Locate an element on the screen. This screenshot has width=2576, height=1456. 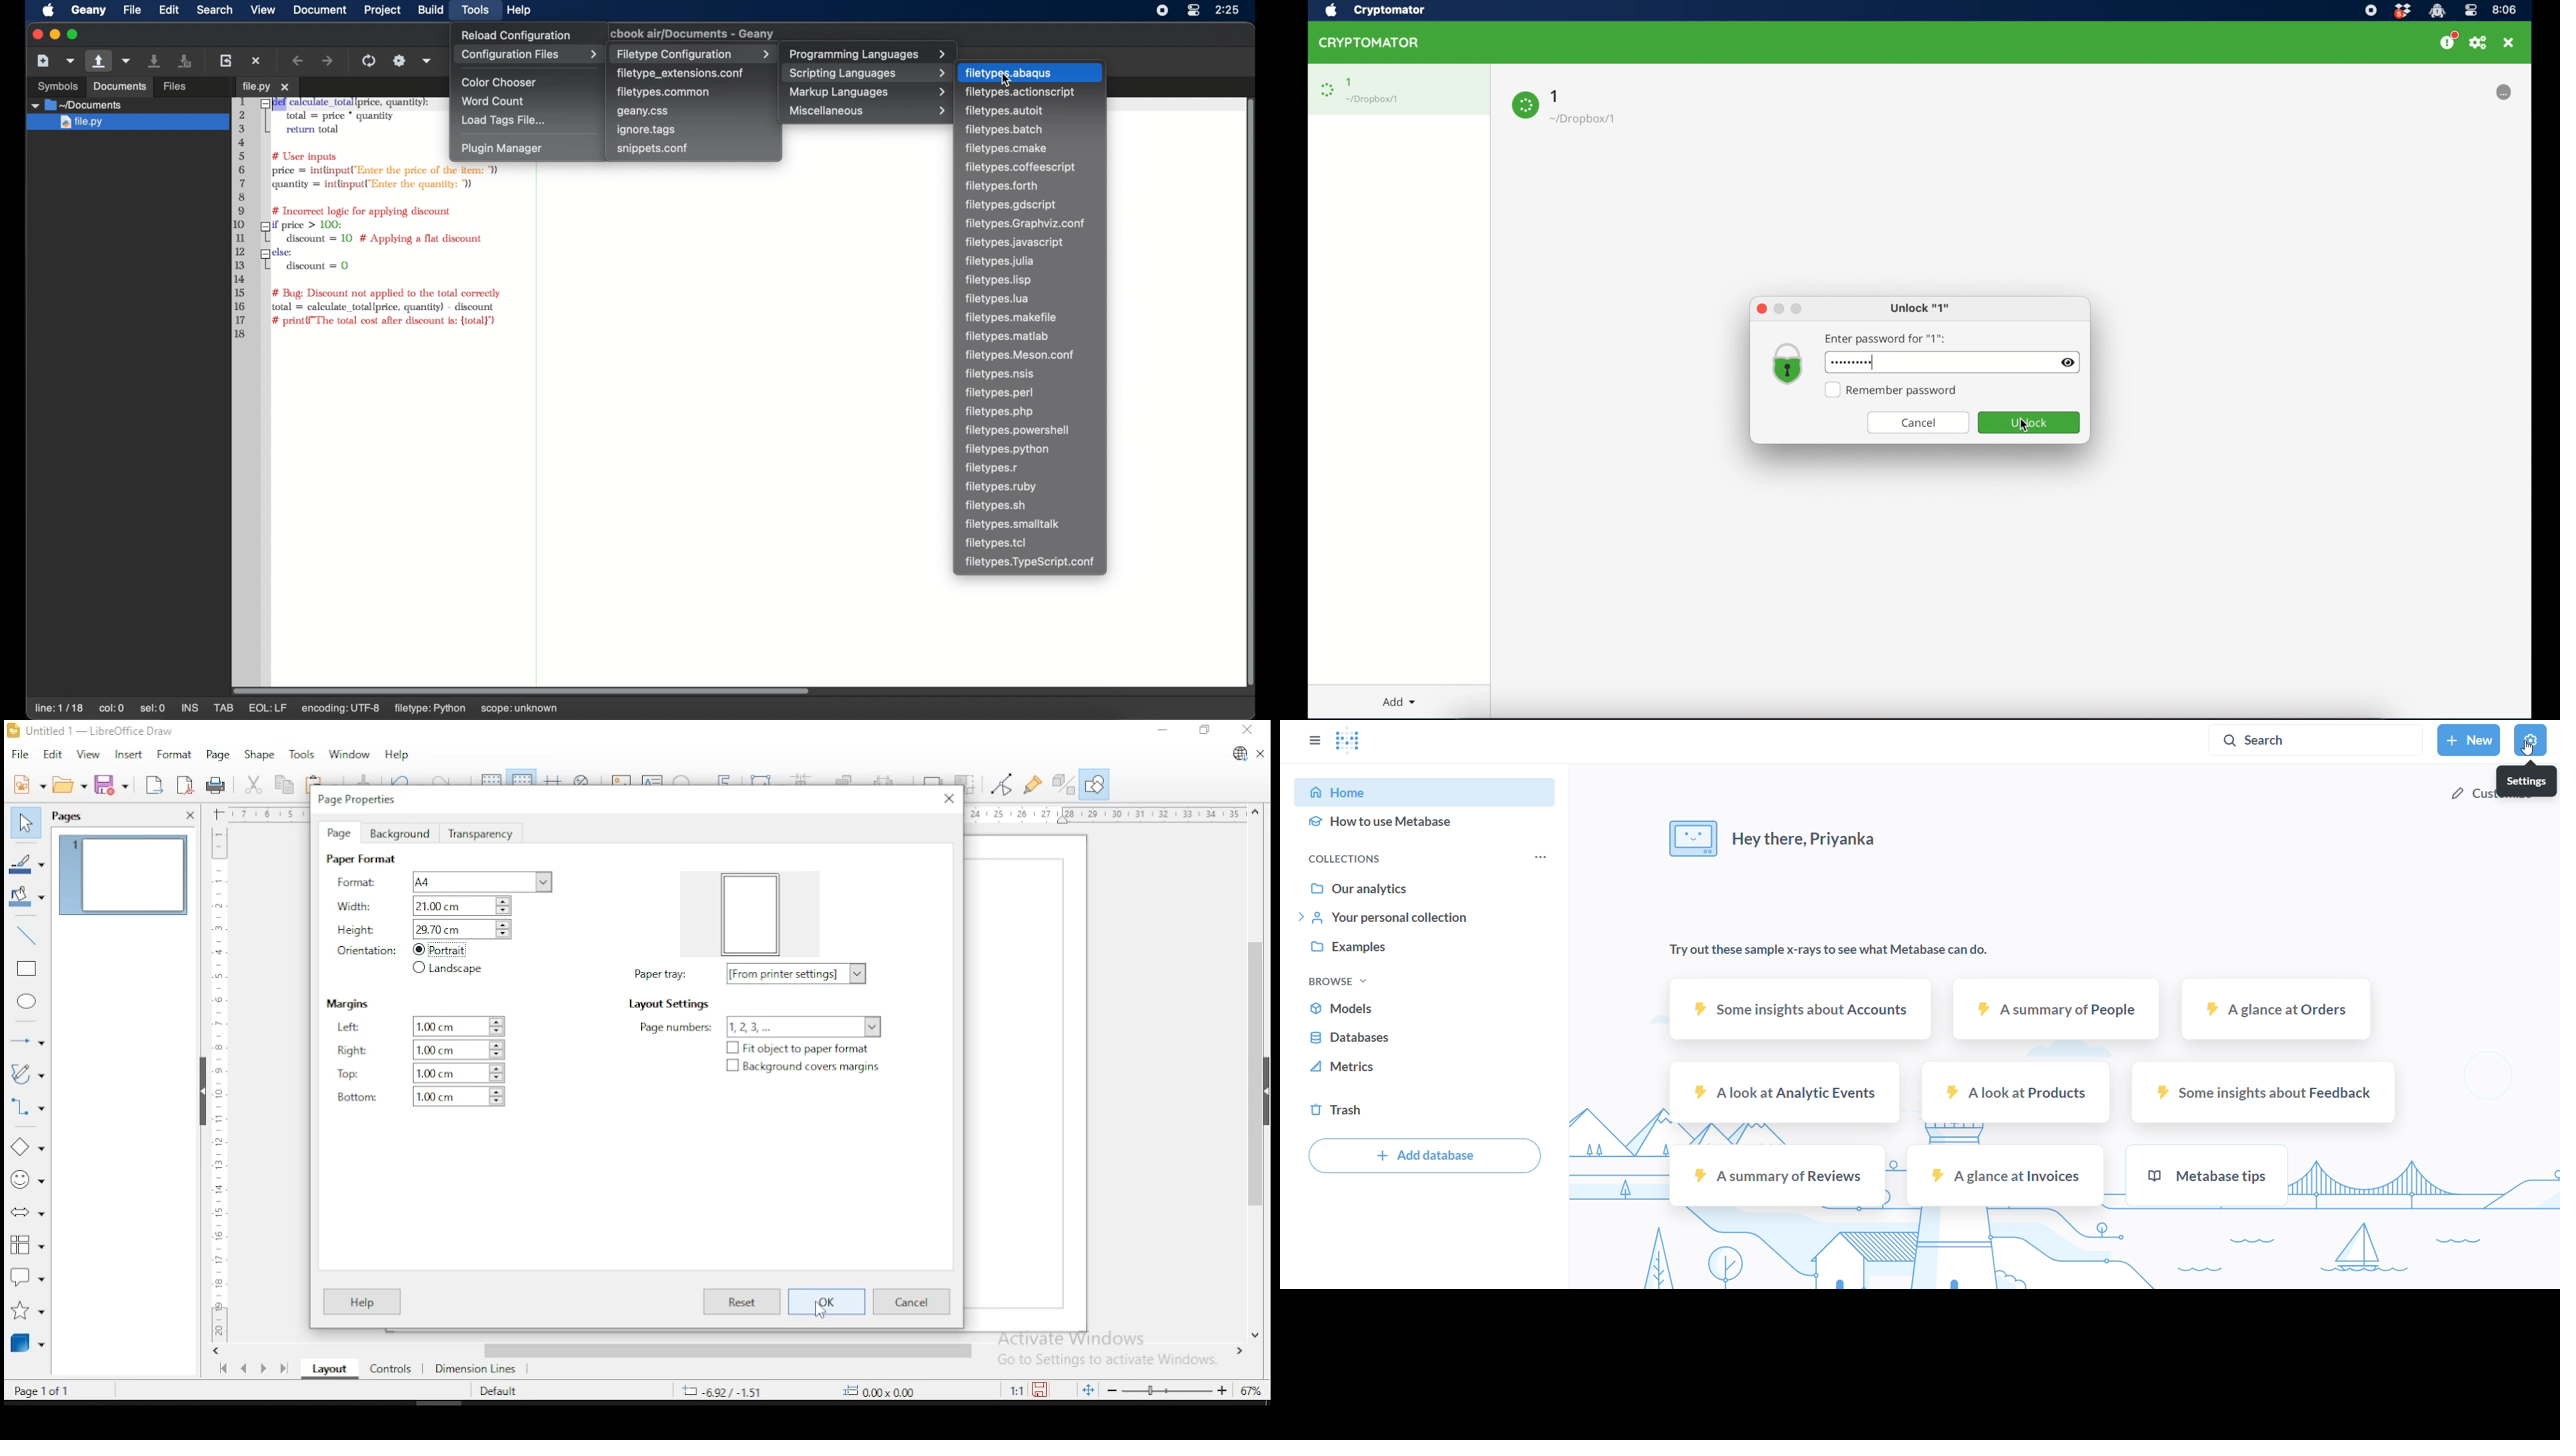
connecters is located at coordinates (26, 1109).